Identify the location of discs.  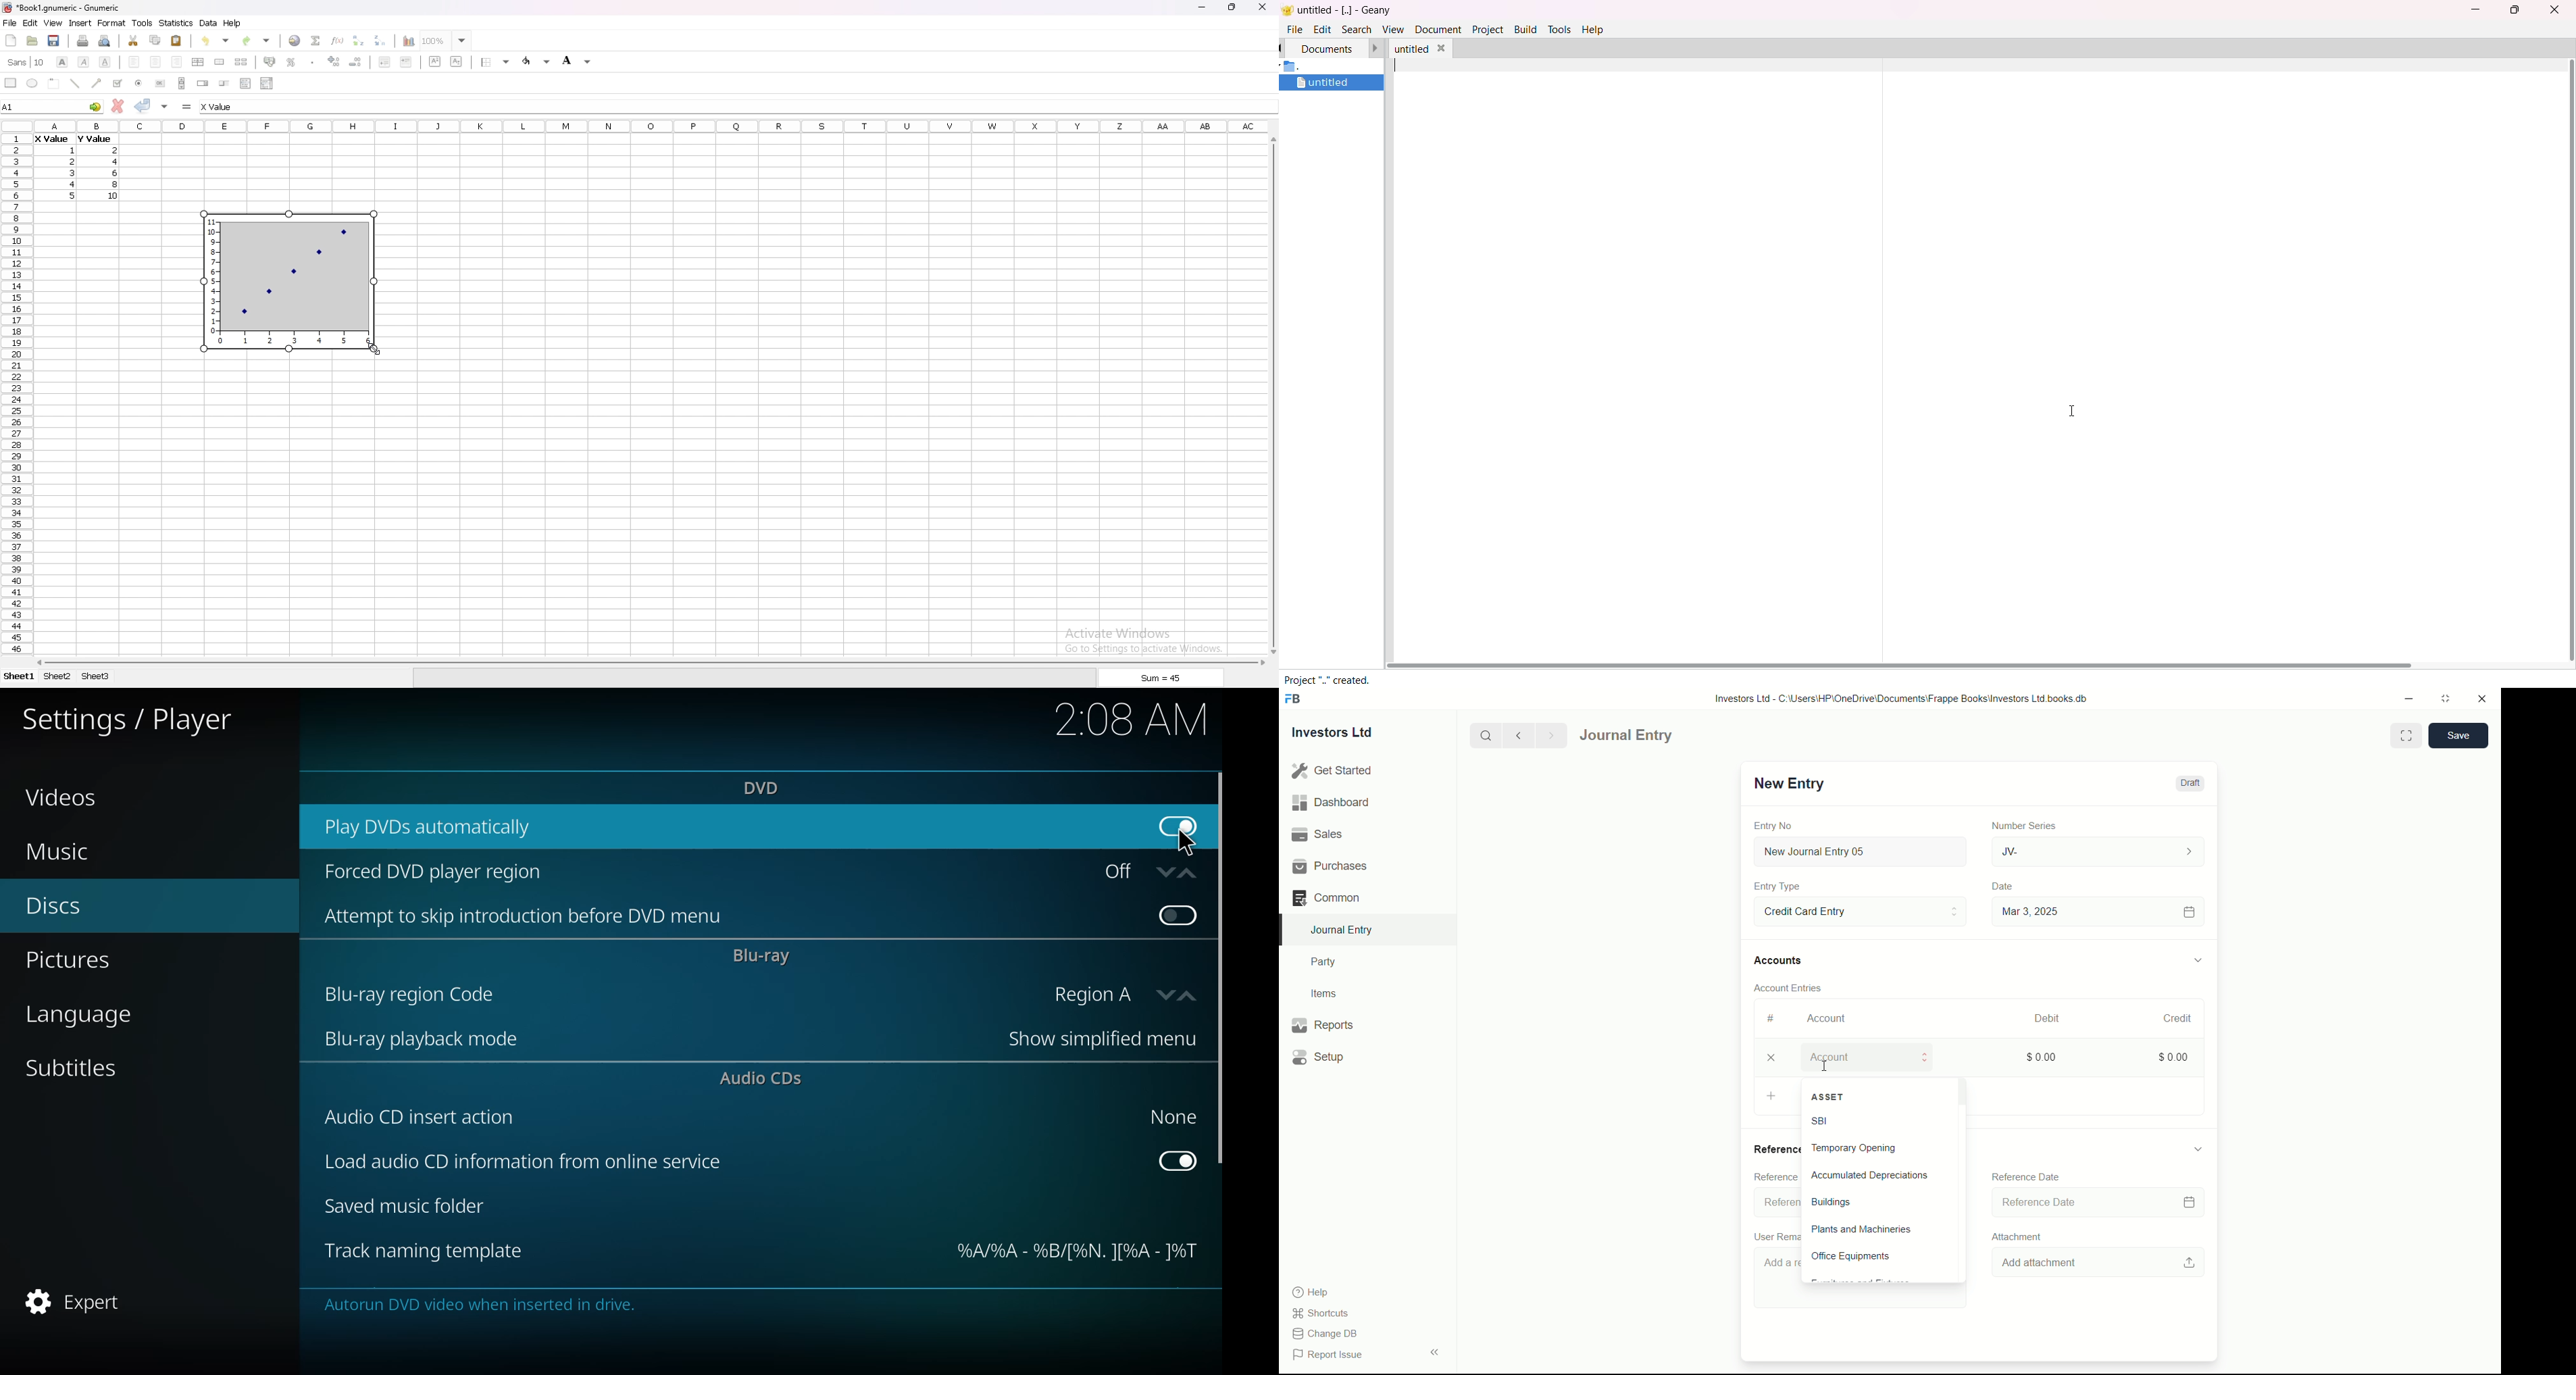
(54, 908).